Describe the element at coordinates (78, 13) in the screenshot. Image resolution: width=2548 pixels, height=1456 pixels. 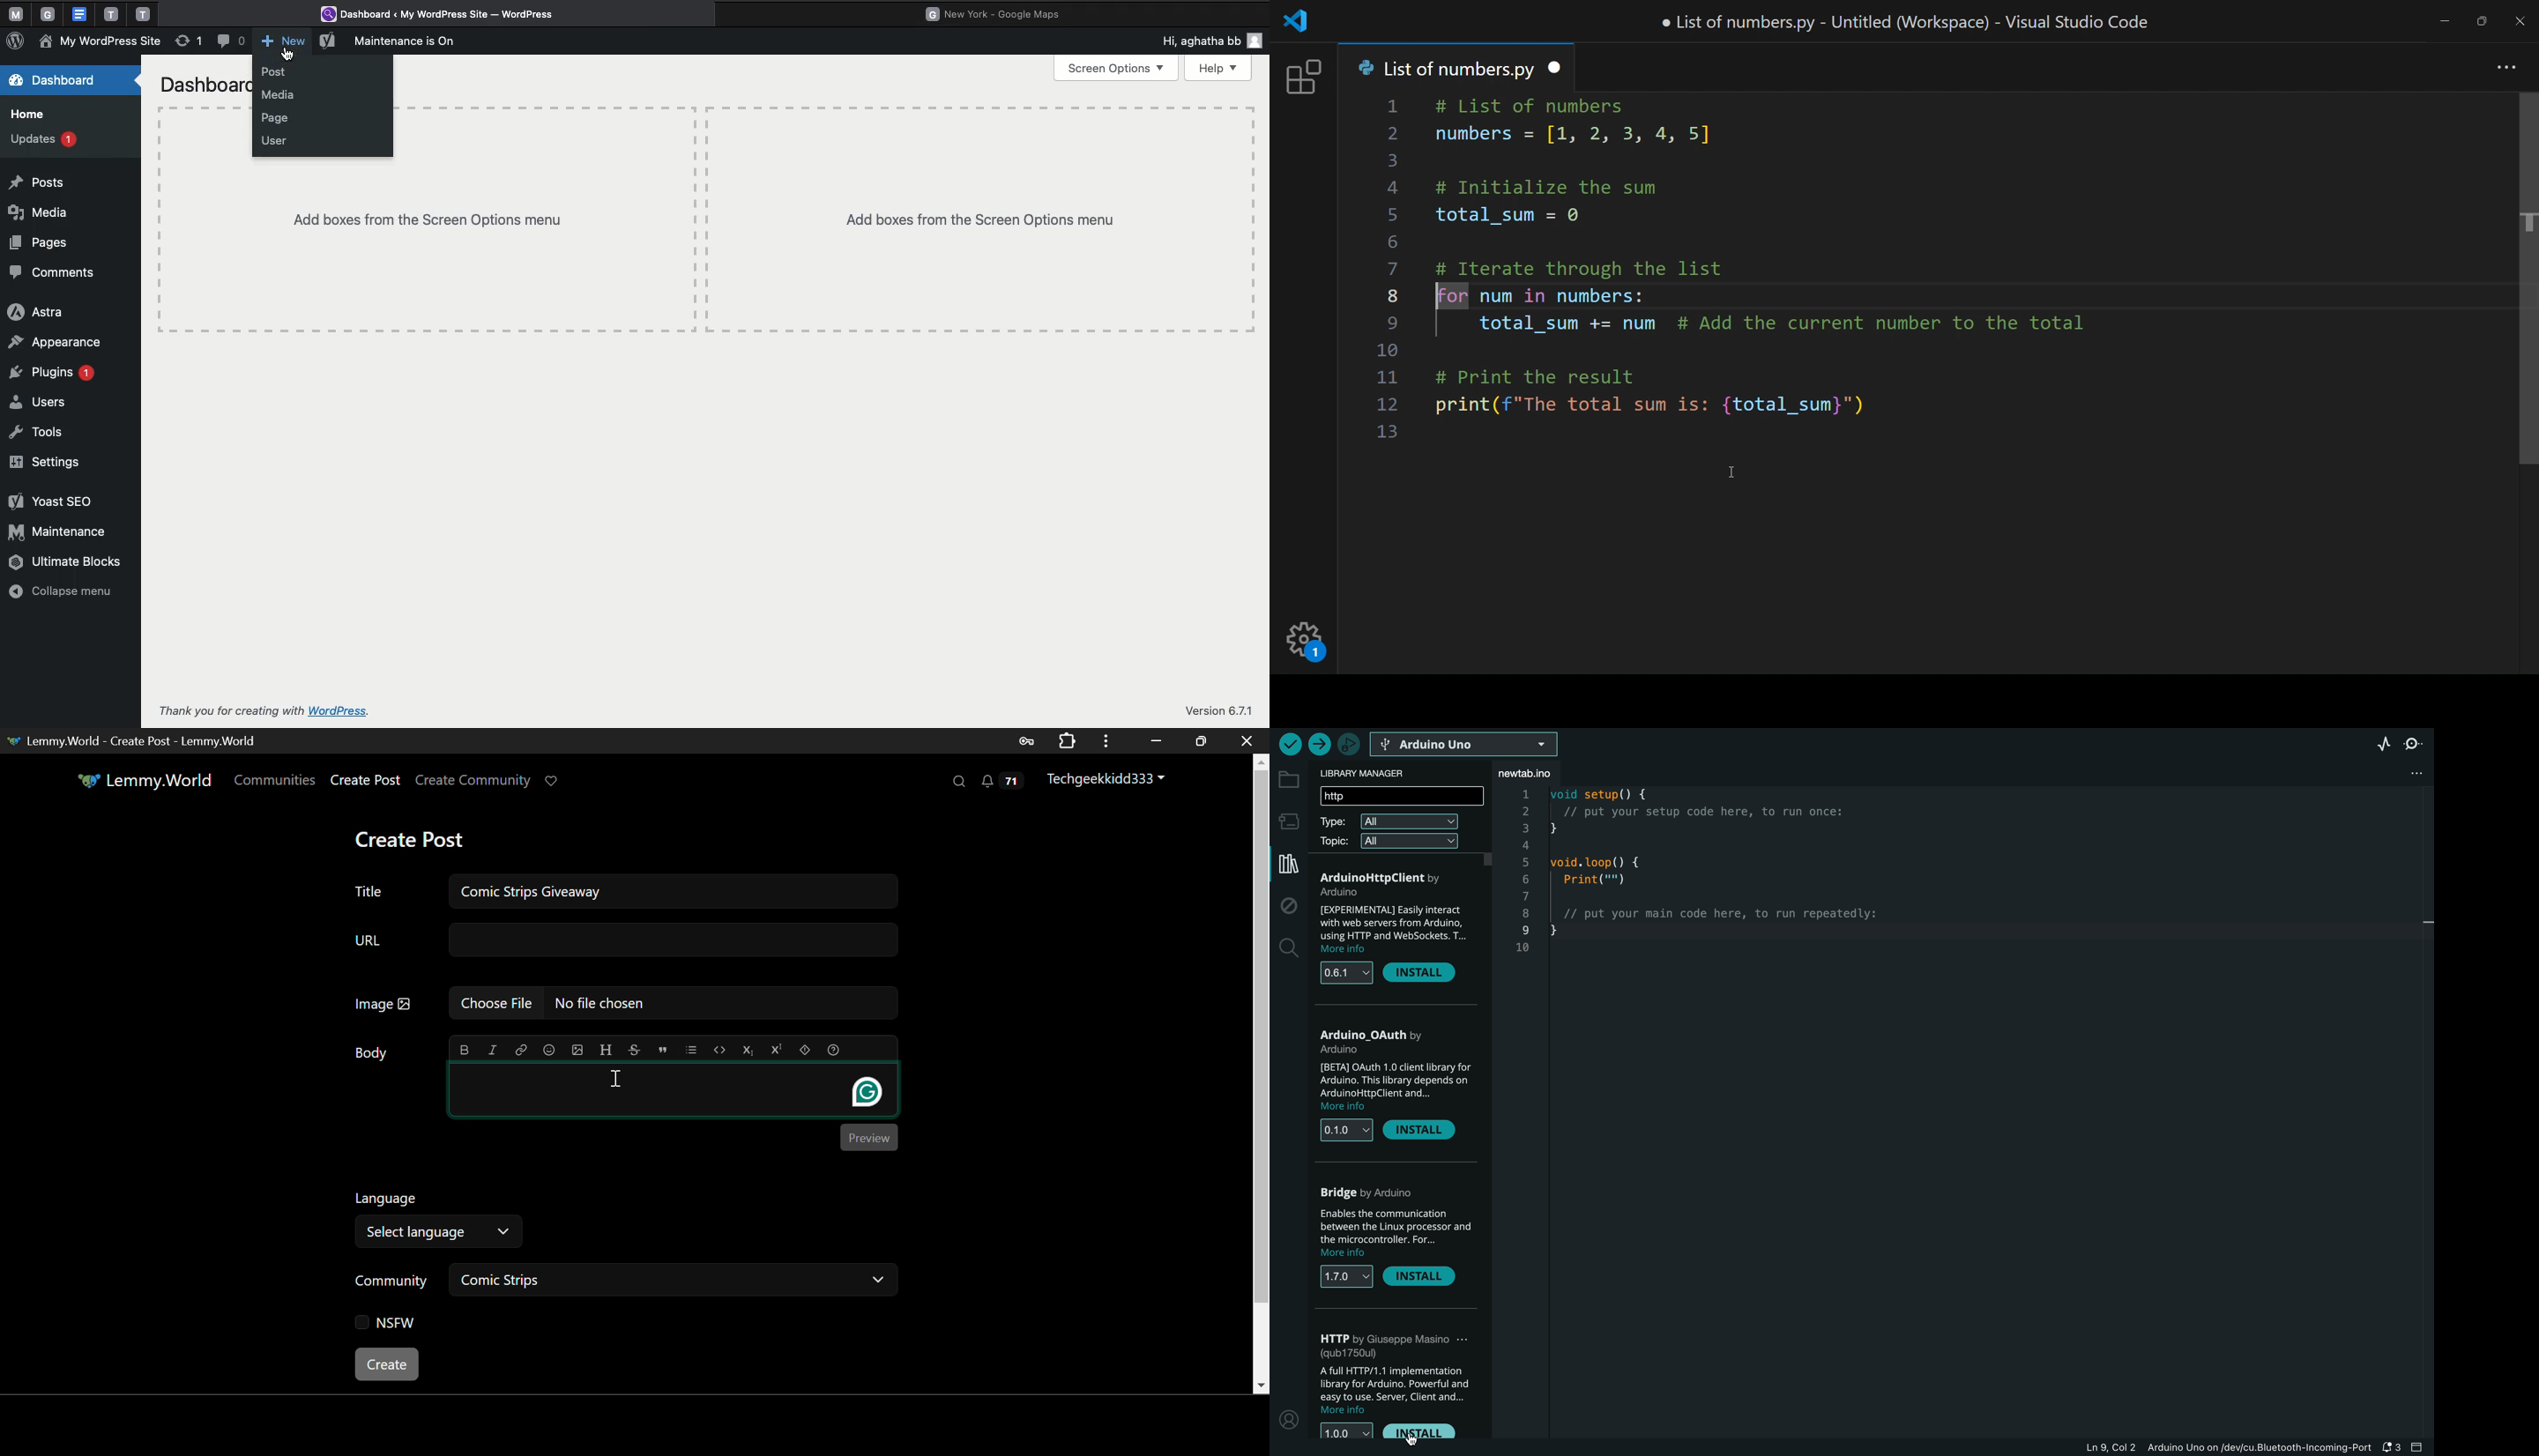
I see `google doc` at that location.